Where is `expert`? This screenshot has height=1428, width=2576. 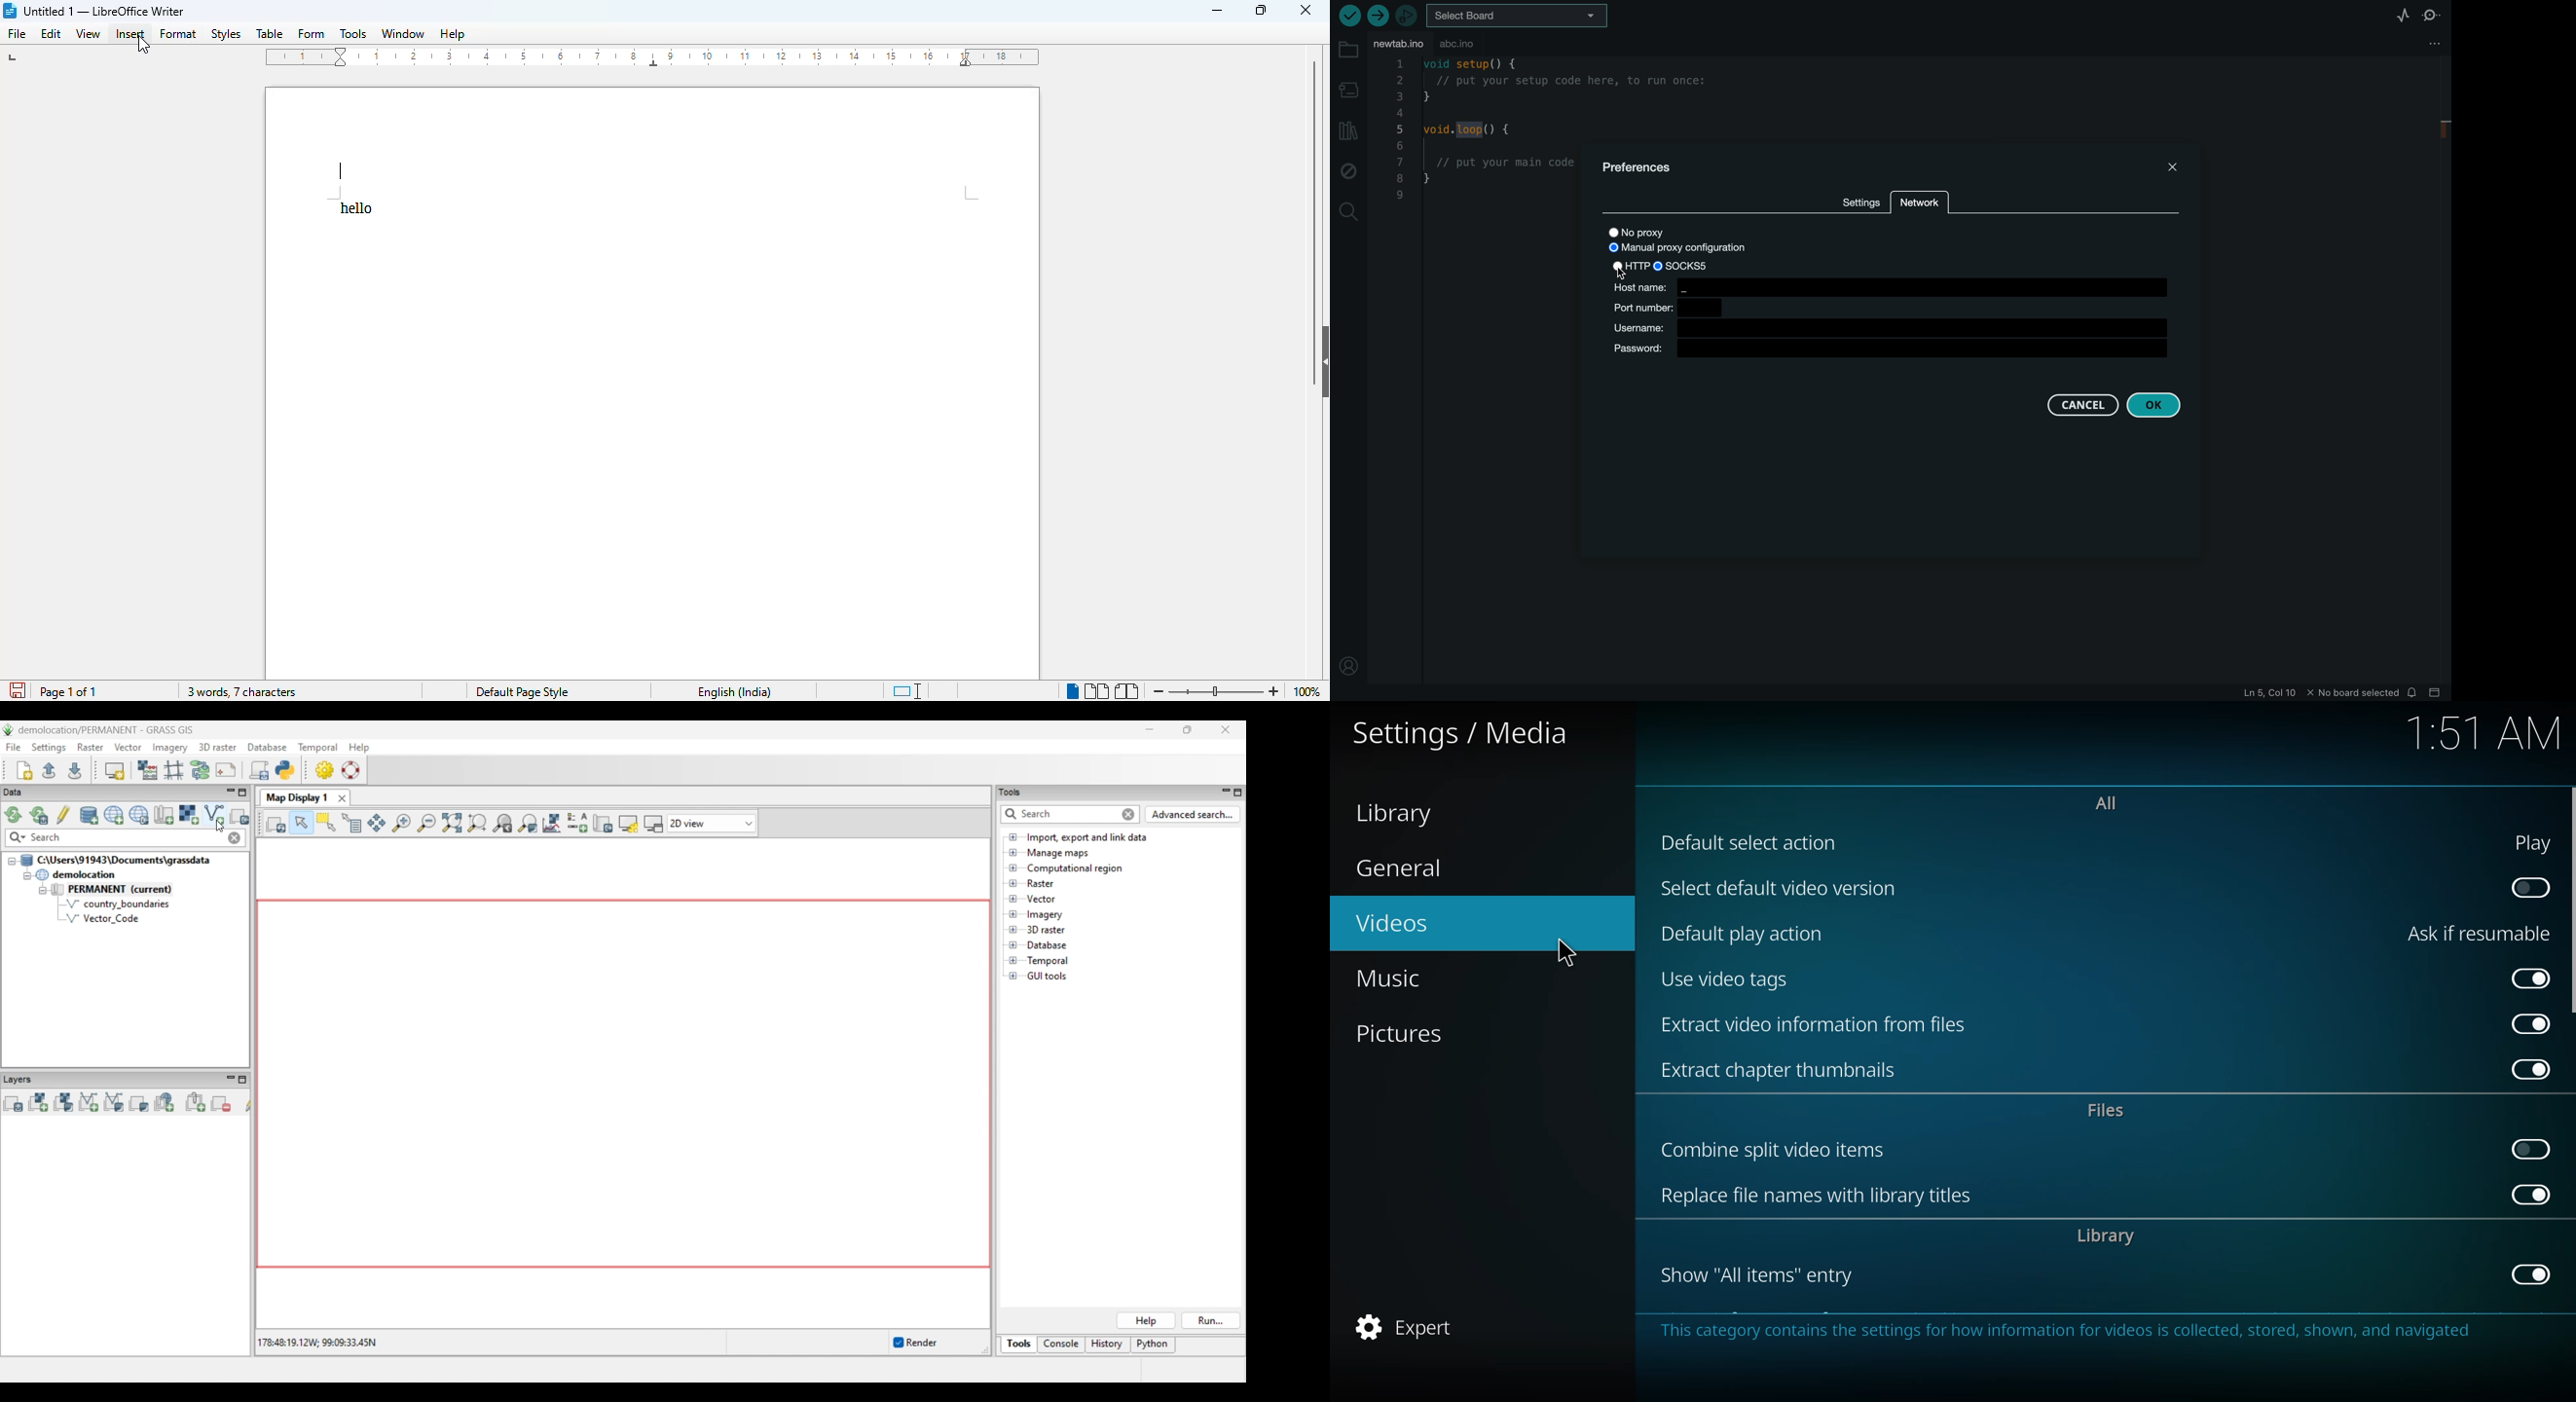 expert is located at coordinates (1404, 1325).